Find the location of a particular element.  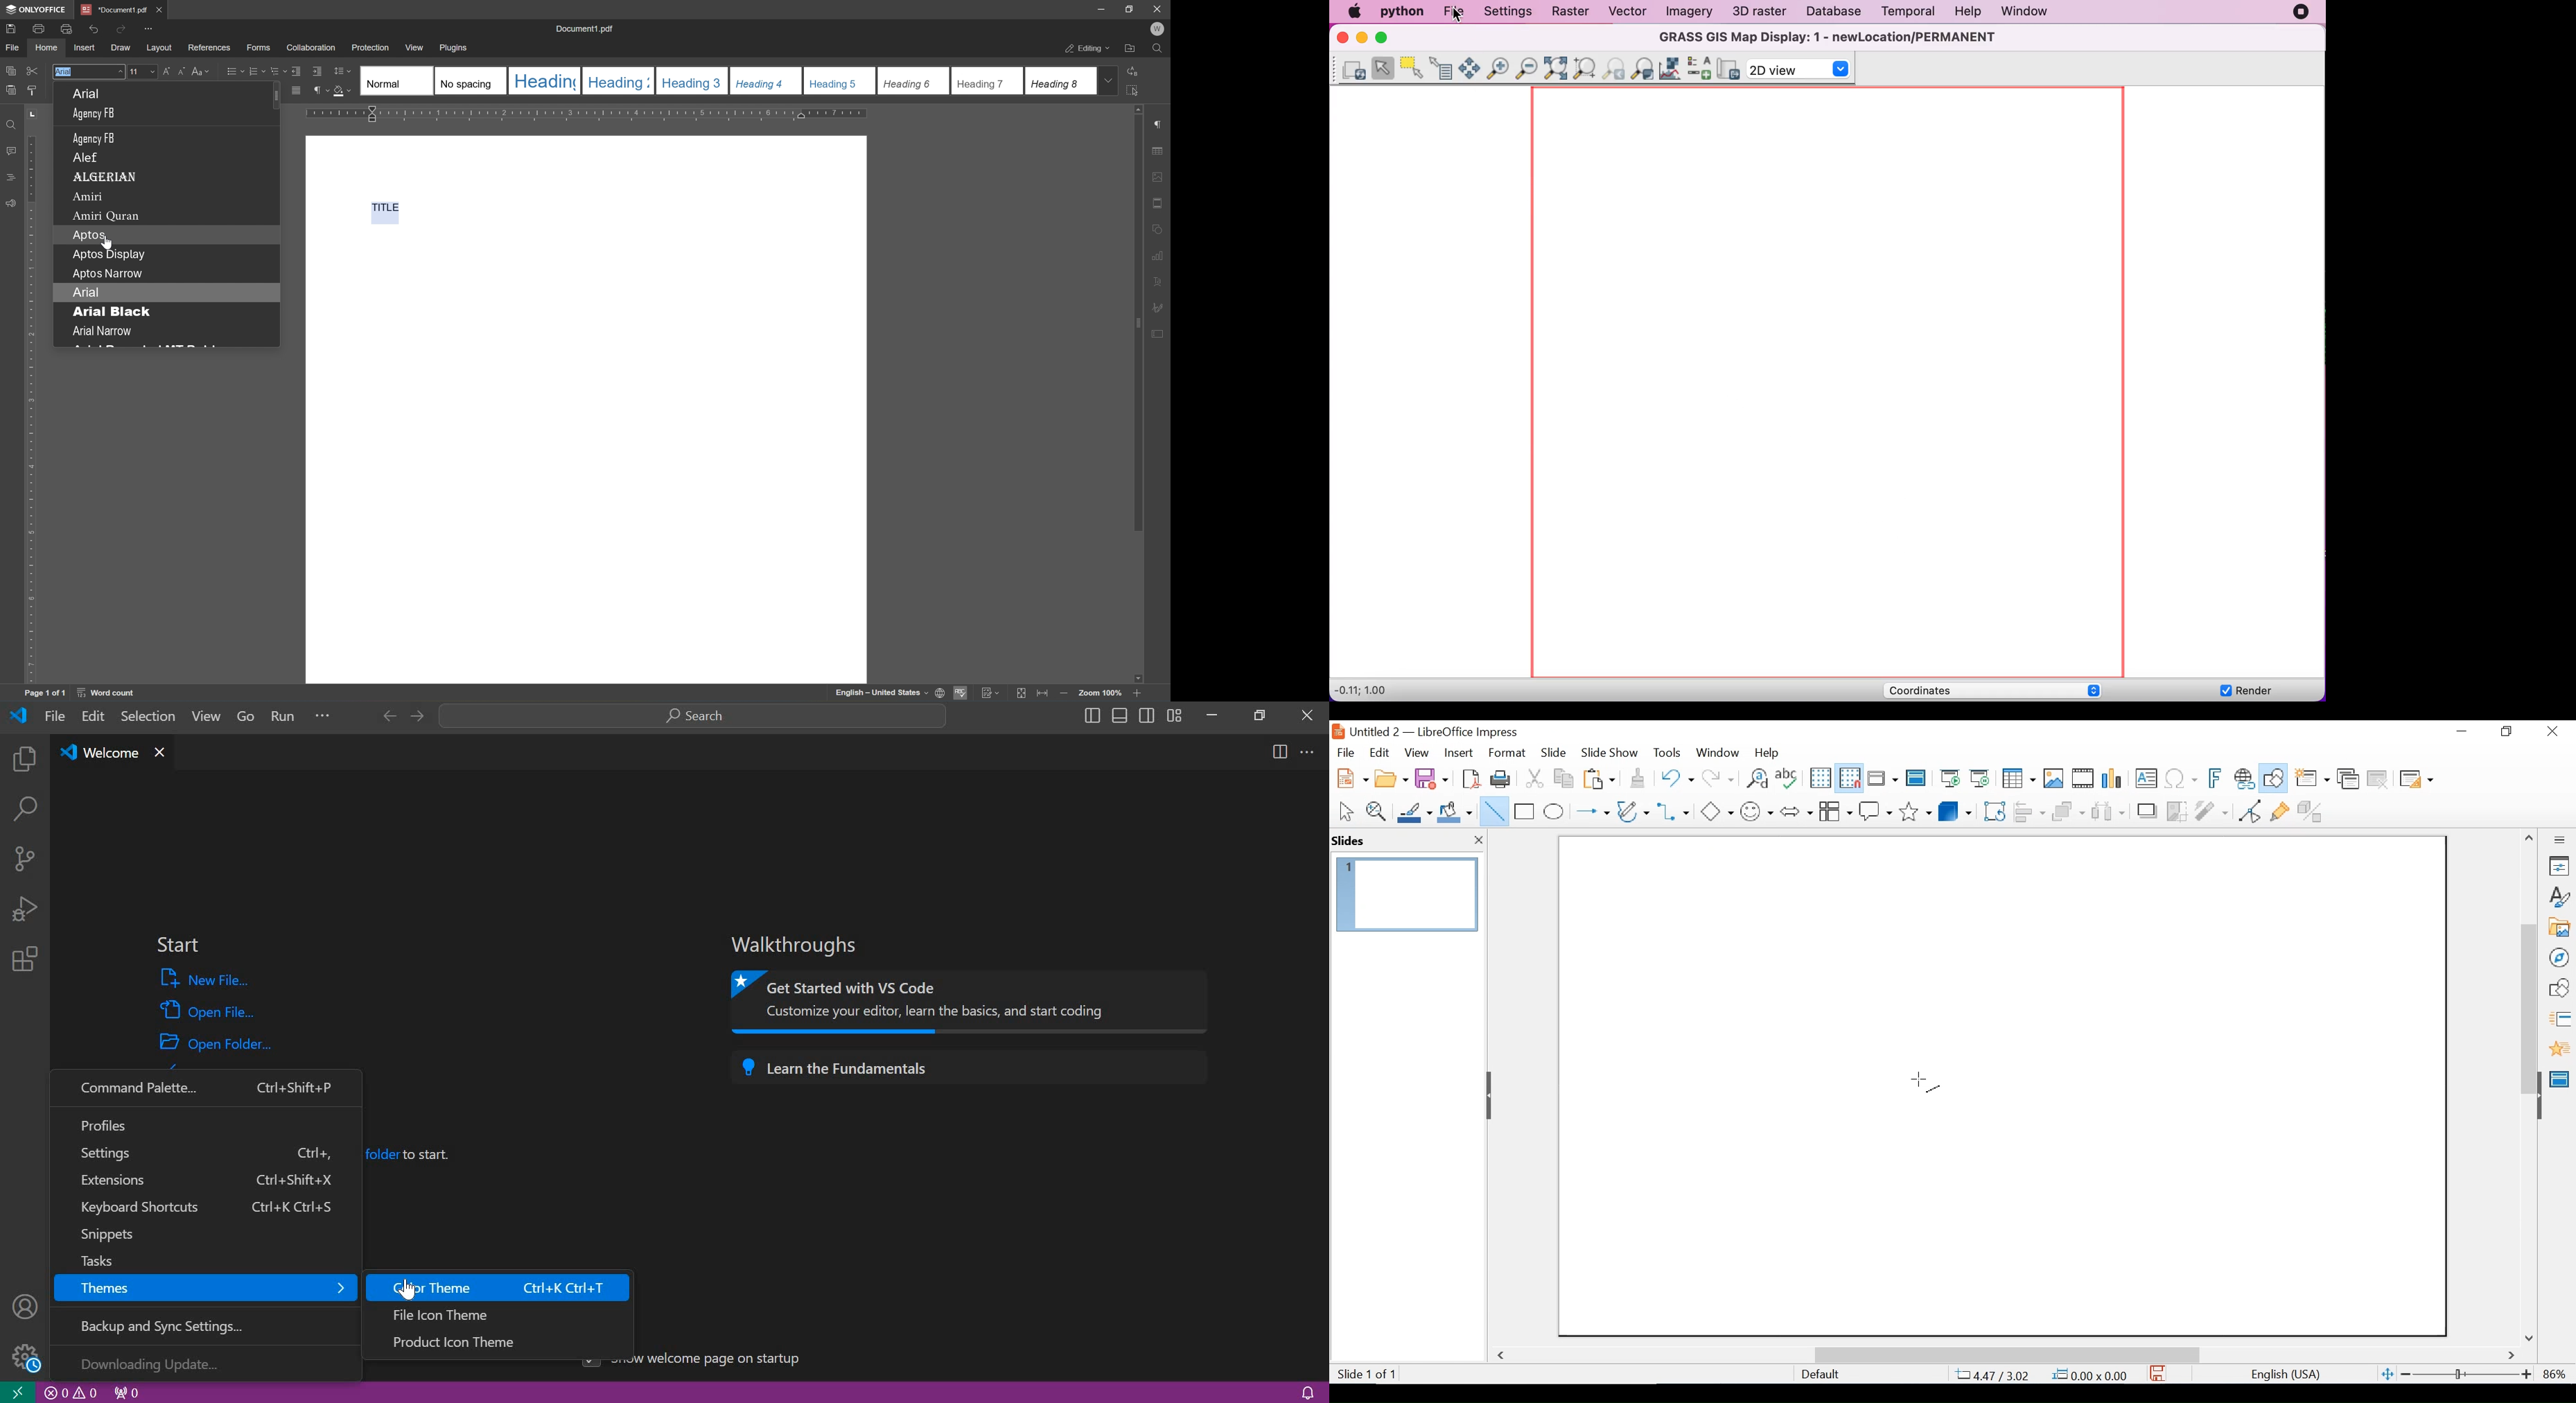

4.47/3.02   0.00x0.00 is located at coordinates (2047, 1374).